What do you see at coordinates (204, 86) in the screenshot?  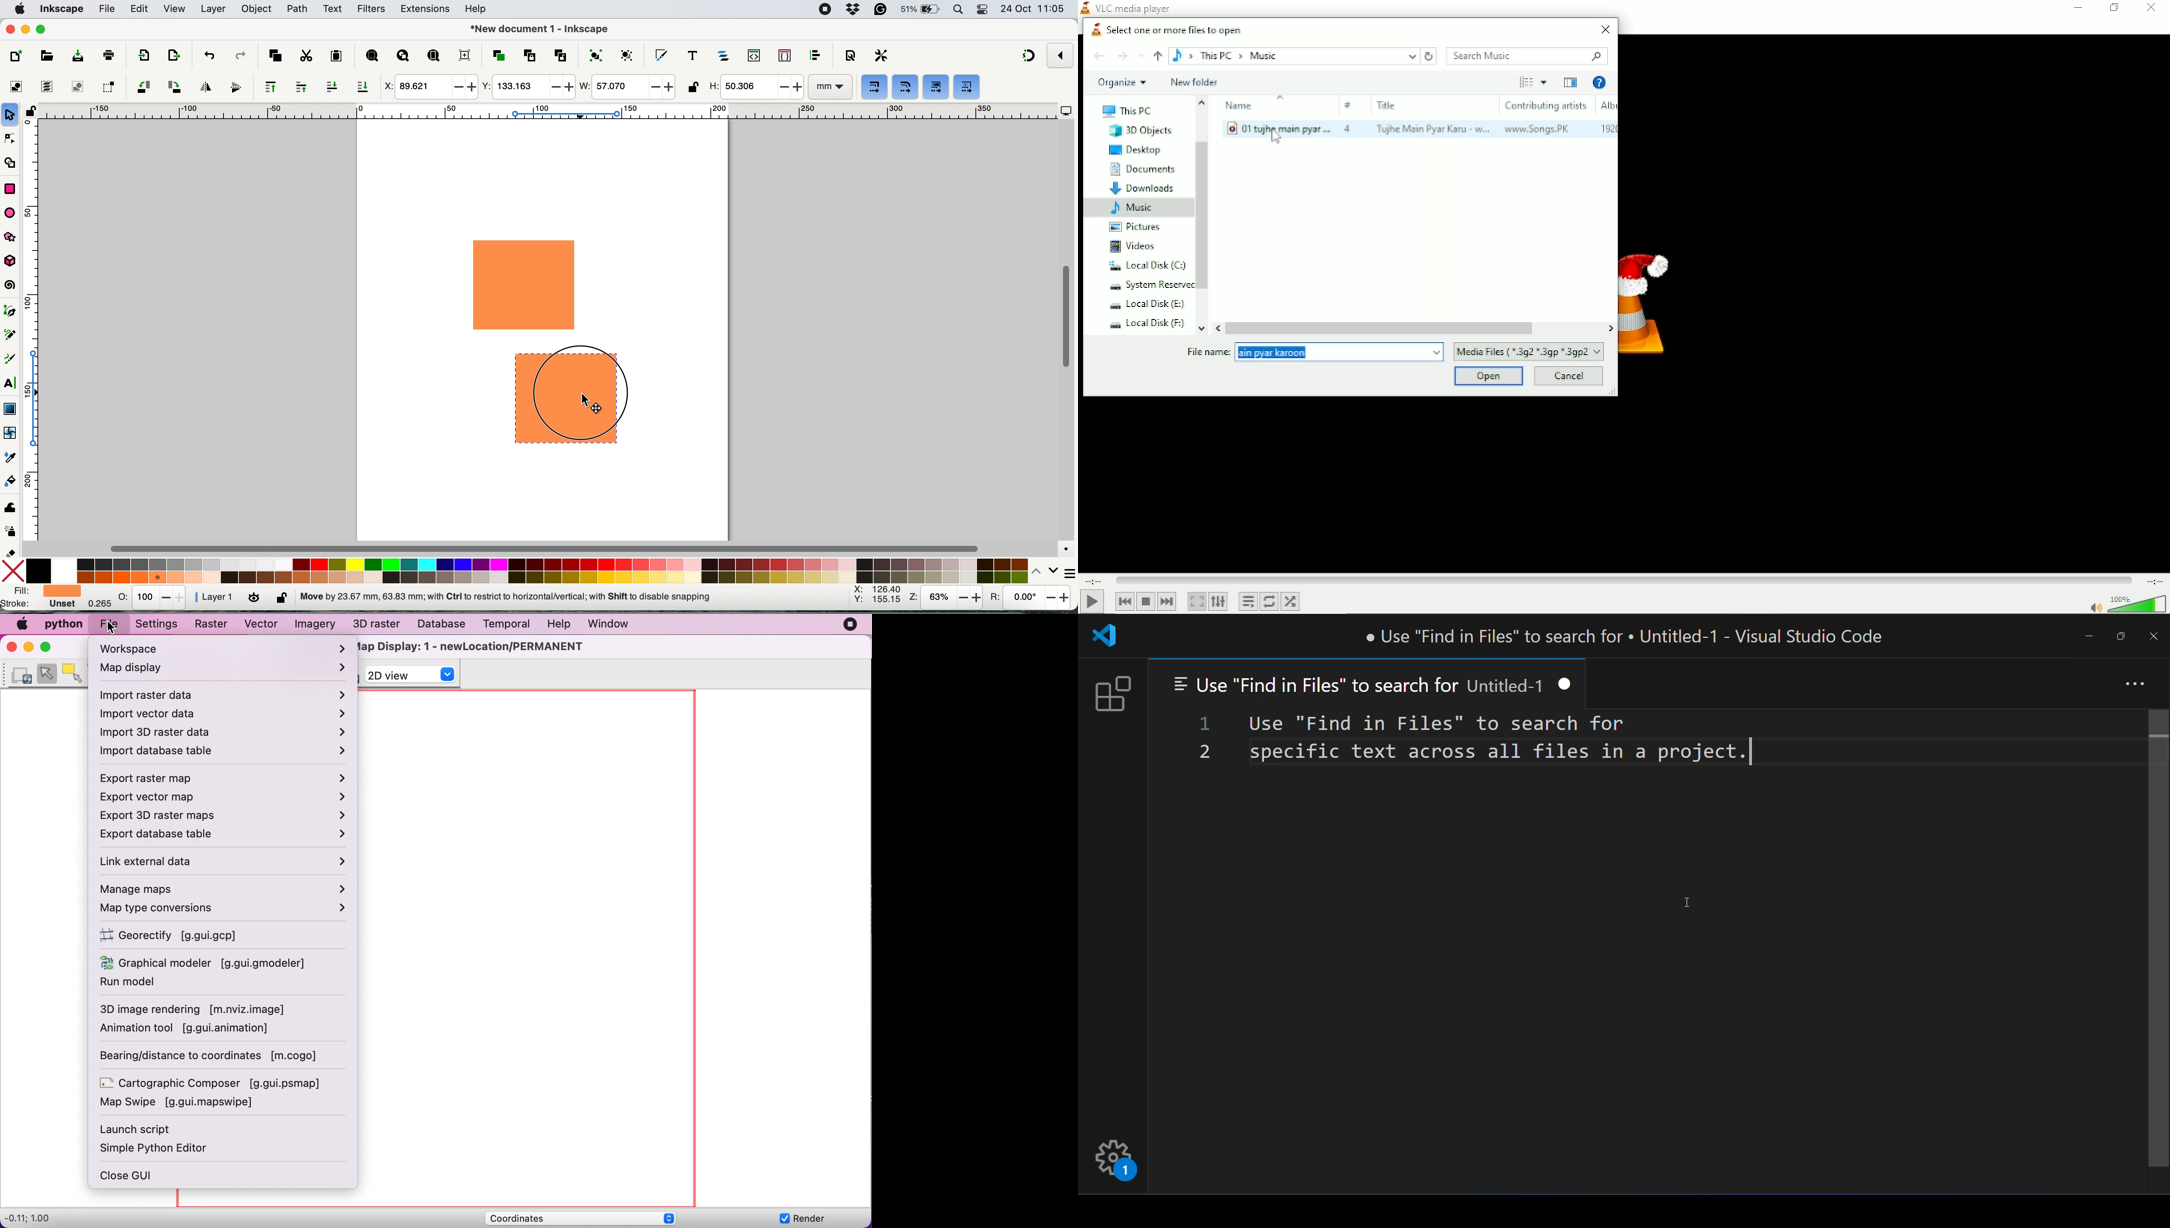 I see `flip horizontally` at bounding box center [204, 86].